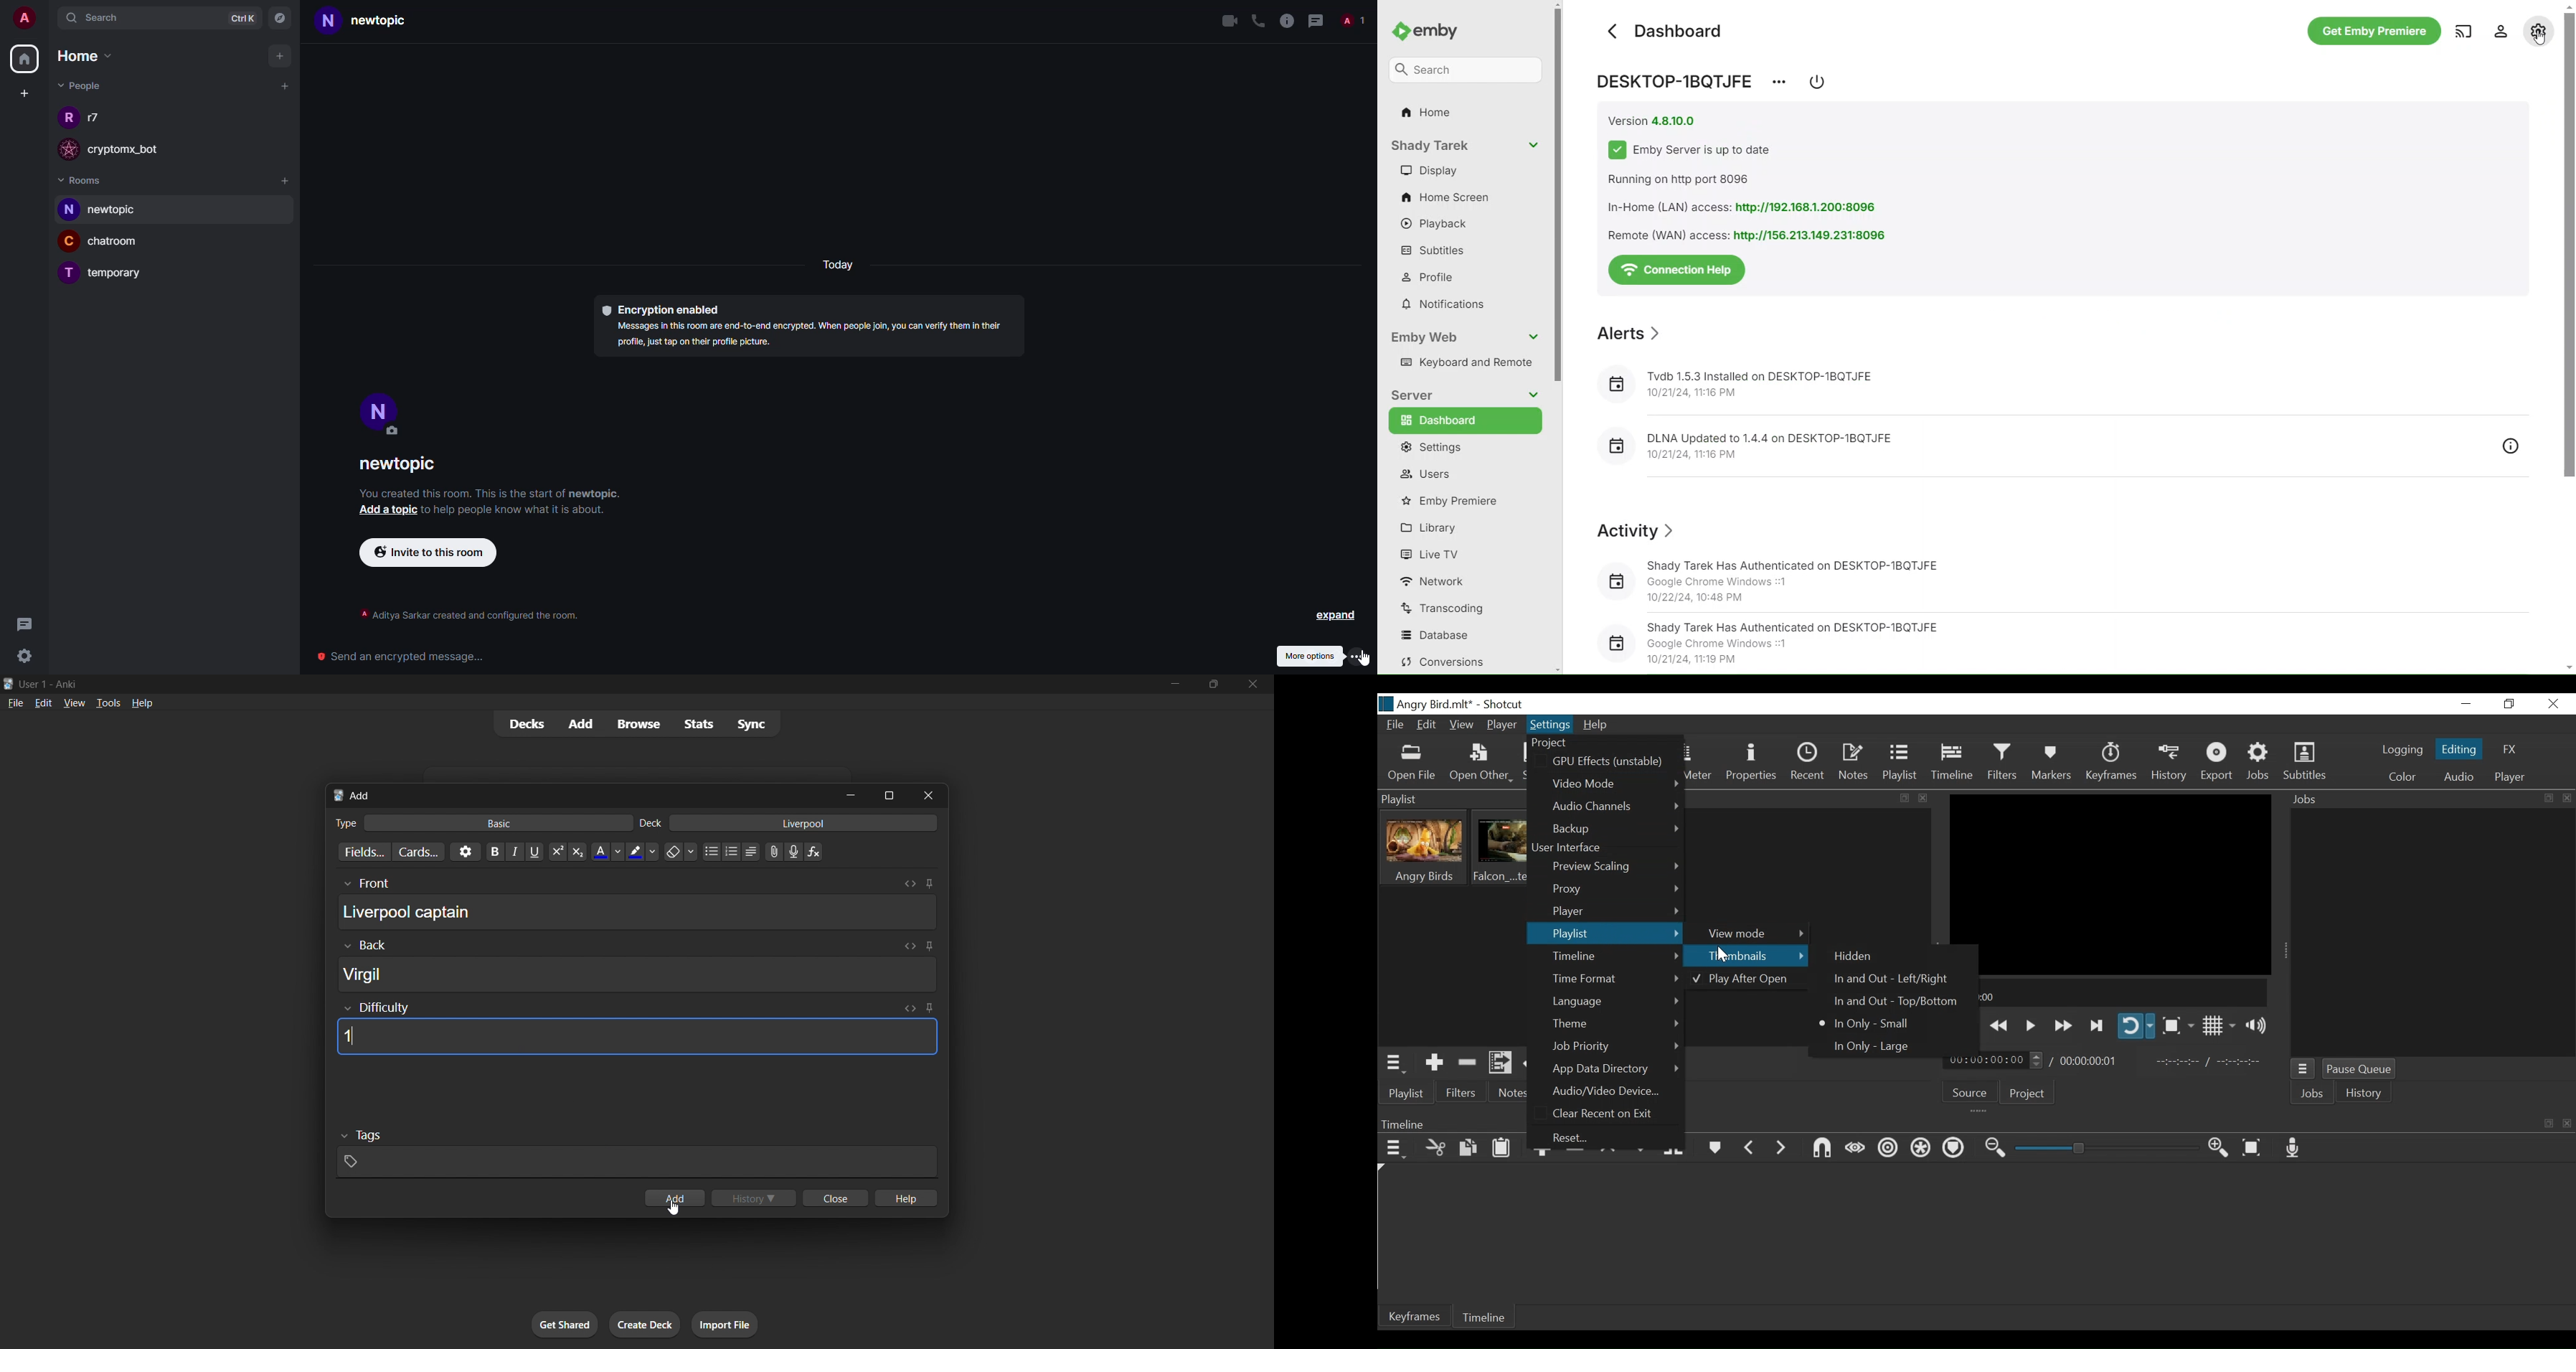 This screenshot has width=2576, height=1372. What do you see at coordinates (1427, 724) in the screenshot?
I see `Edit` at bounding box center [1427, 724].